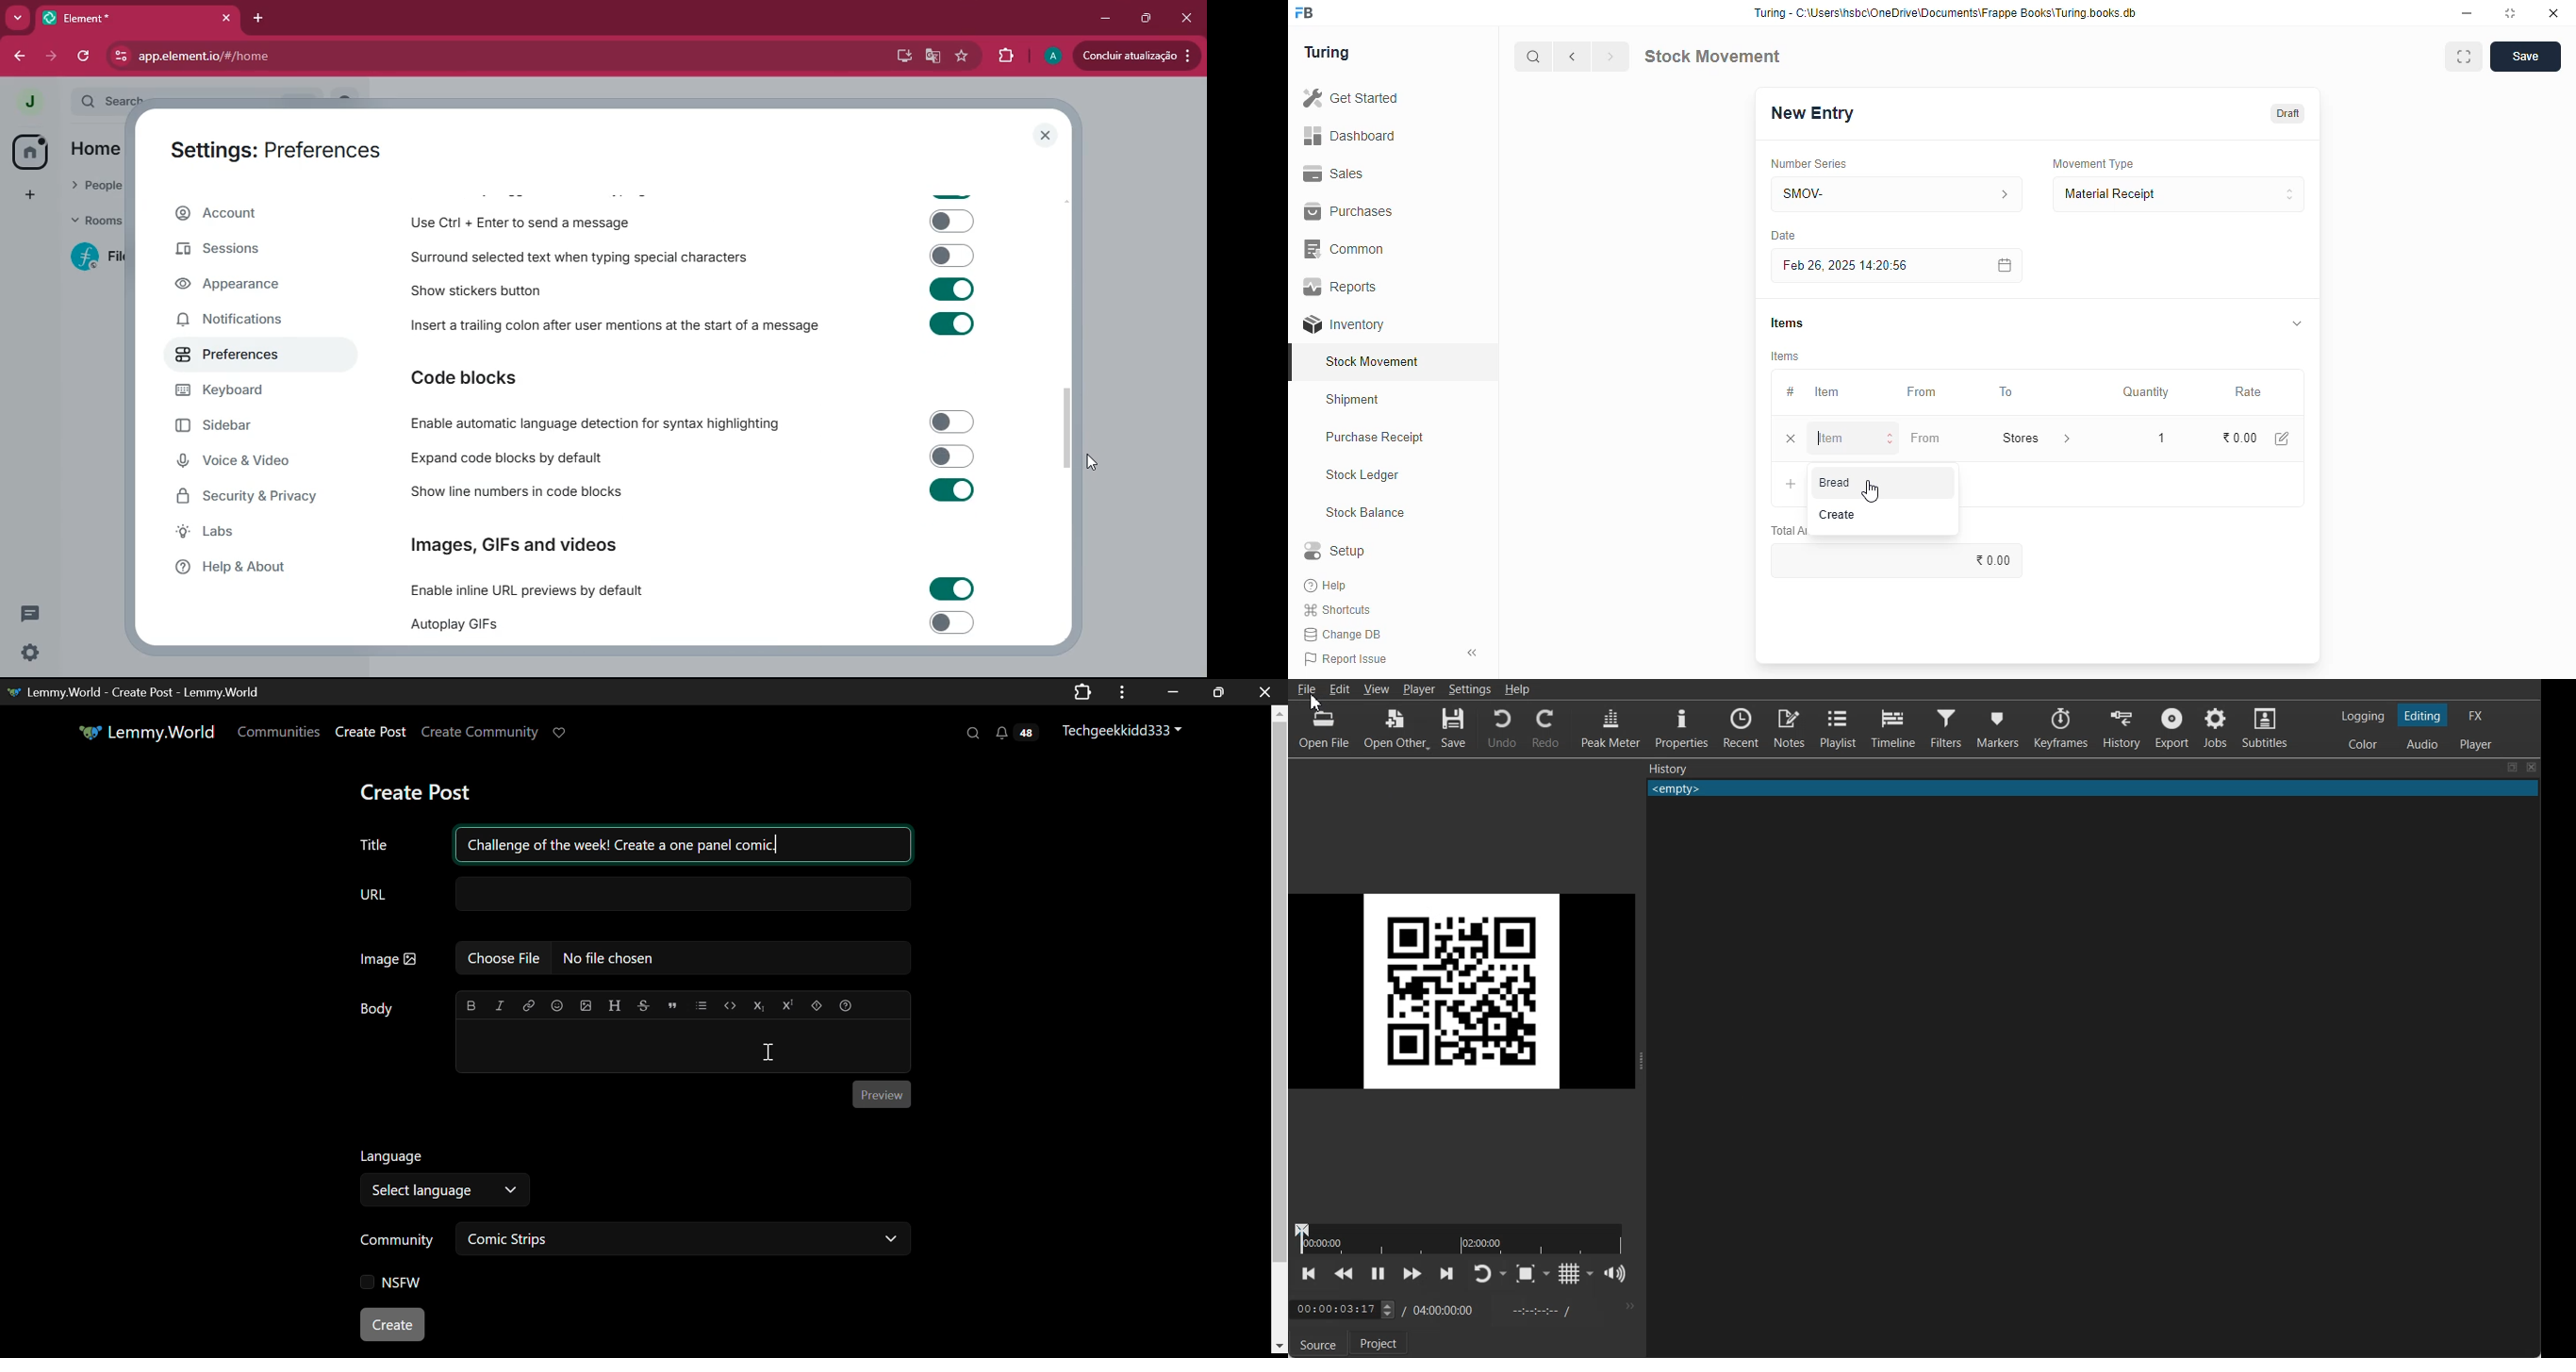  What do you see at coordinates (1124, 731) in the screenshot?
I see `Techgeekkidd333` at bounding box center [1124, 731].